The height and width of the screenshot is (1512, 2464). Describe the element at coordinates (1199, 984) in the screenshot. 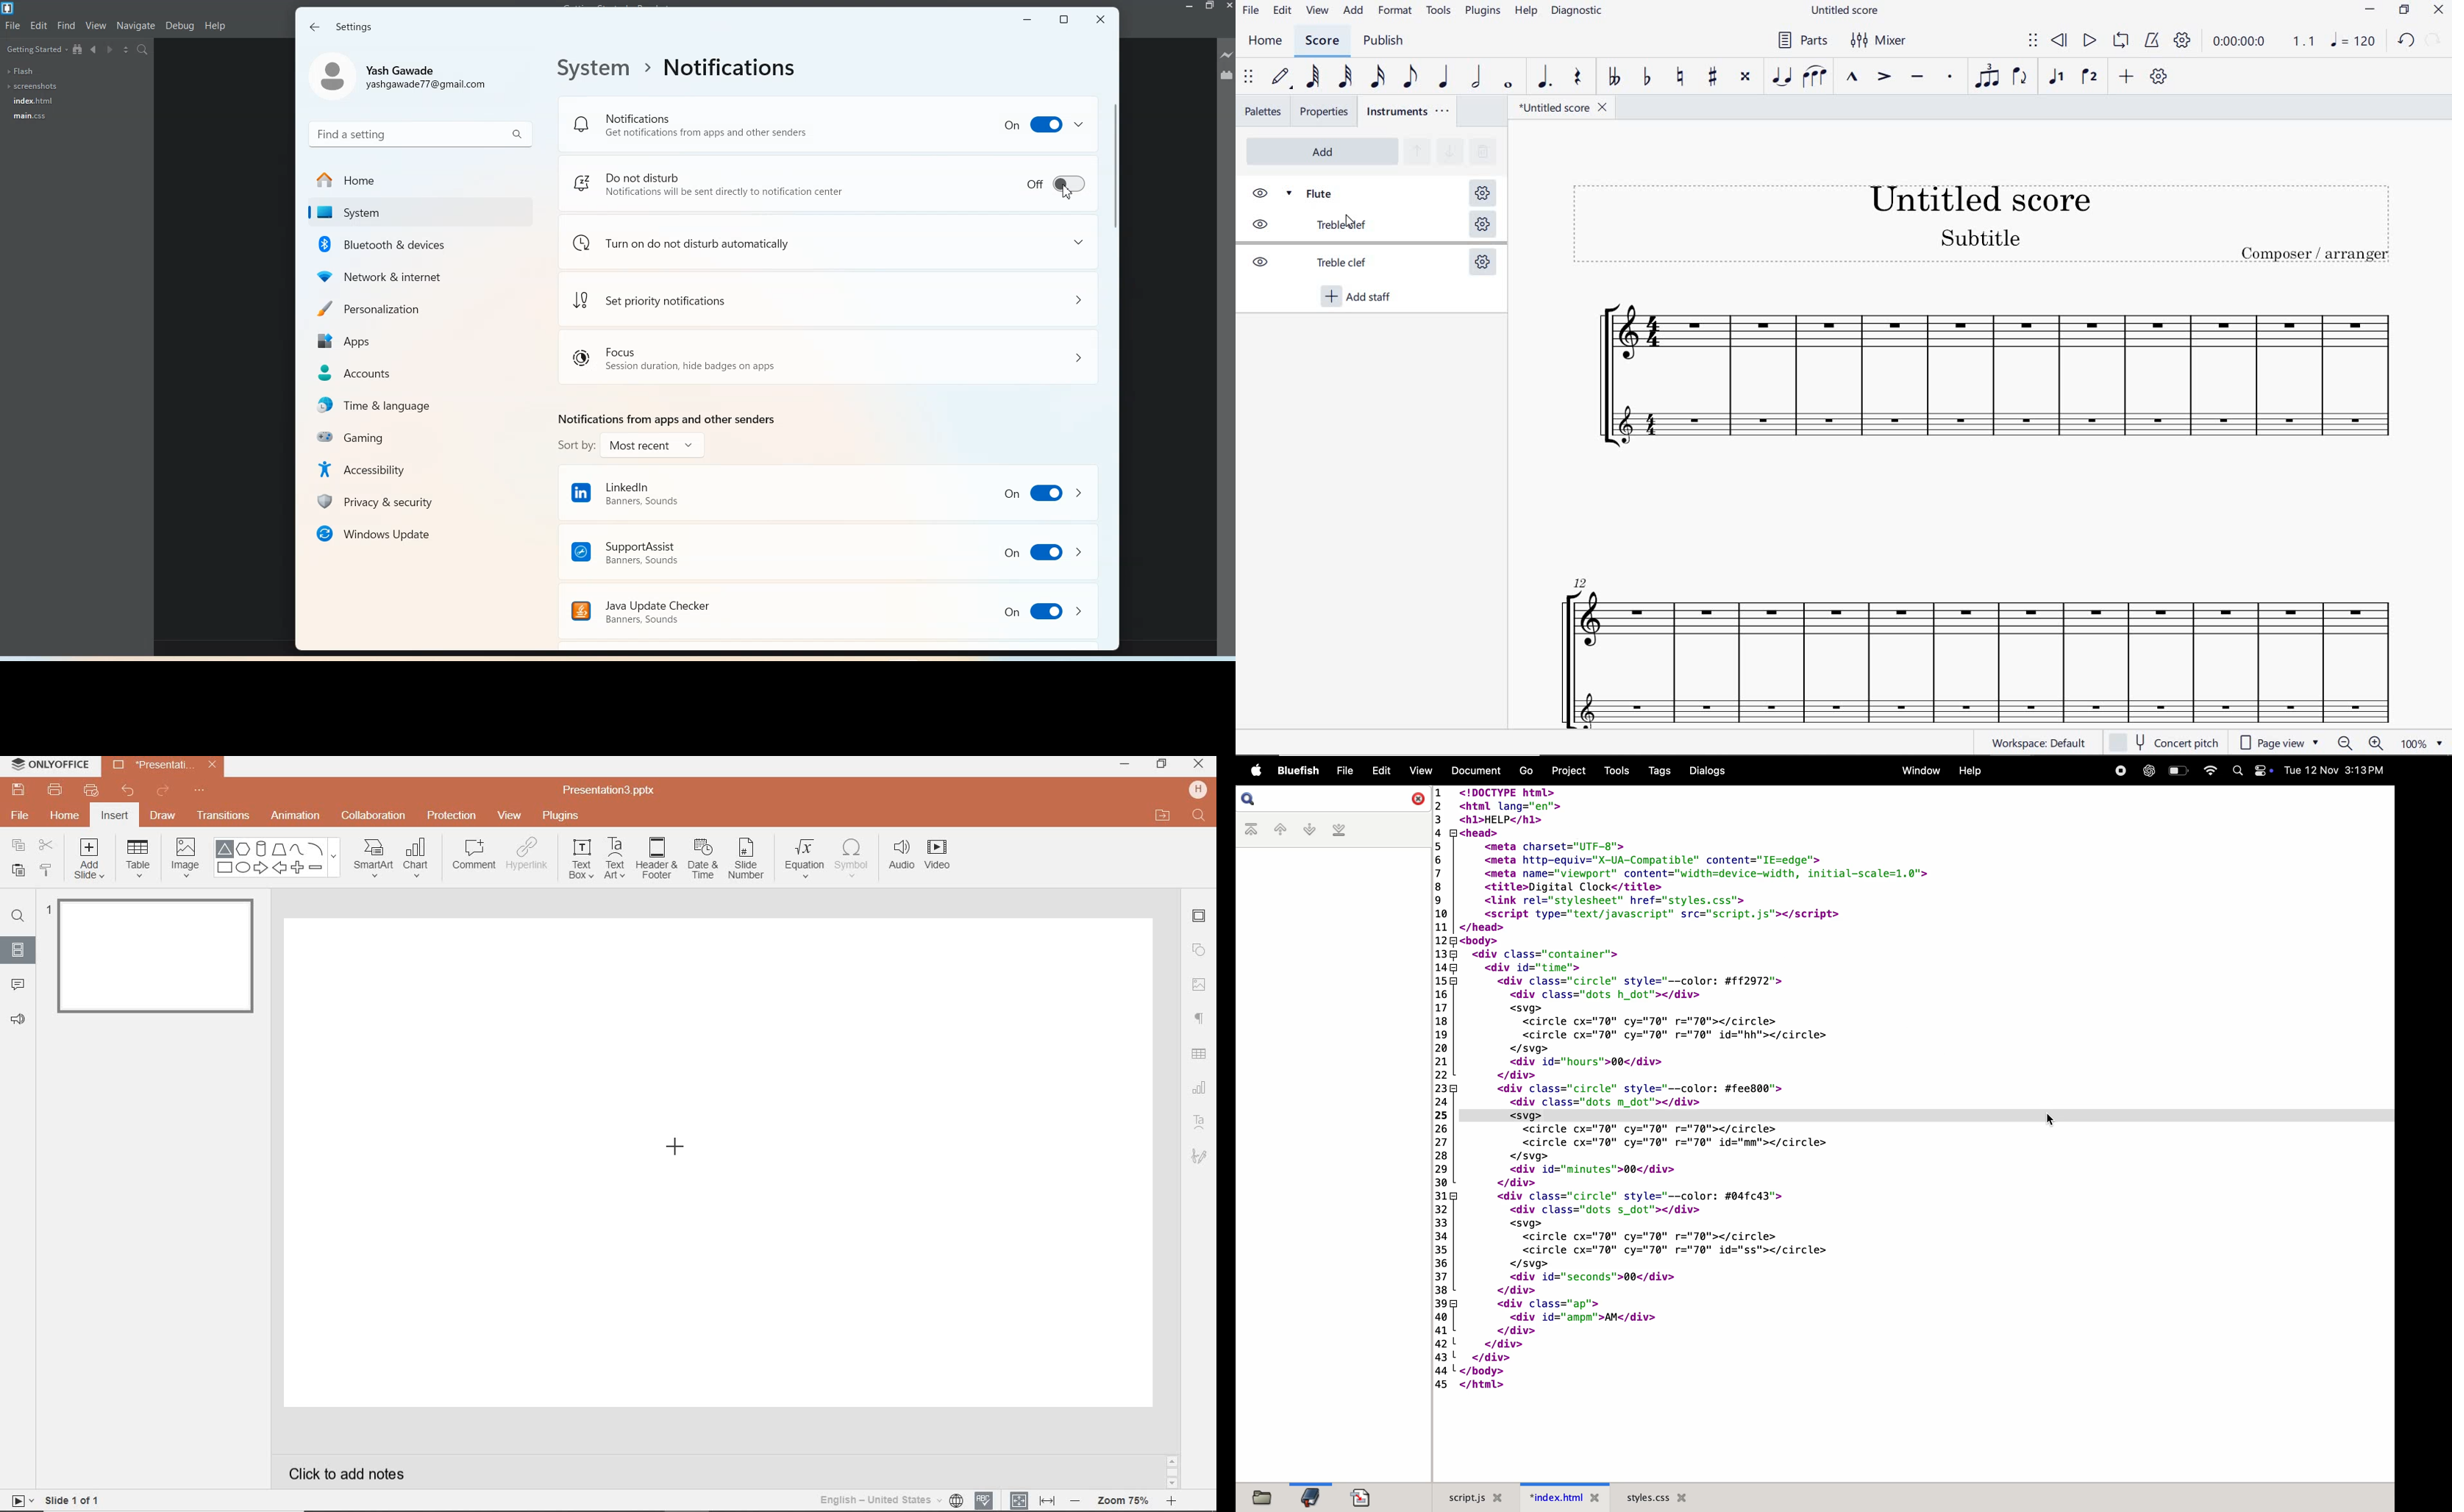

I see `IMAGE SETTINGS` at that location.